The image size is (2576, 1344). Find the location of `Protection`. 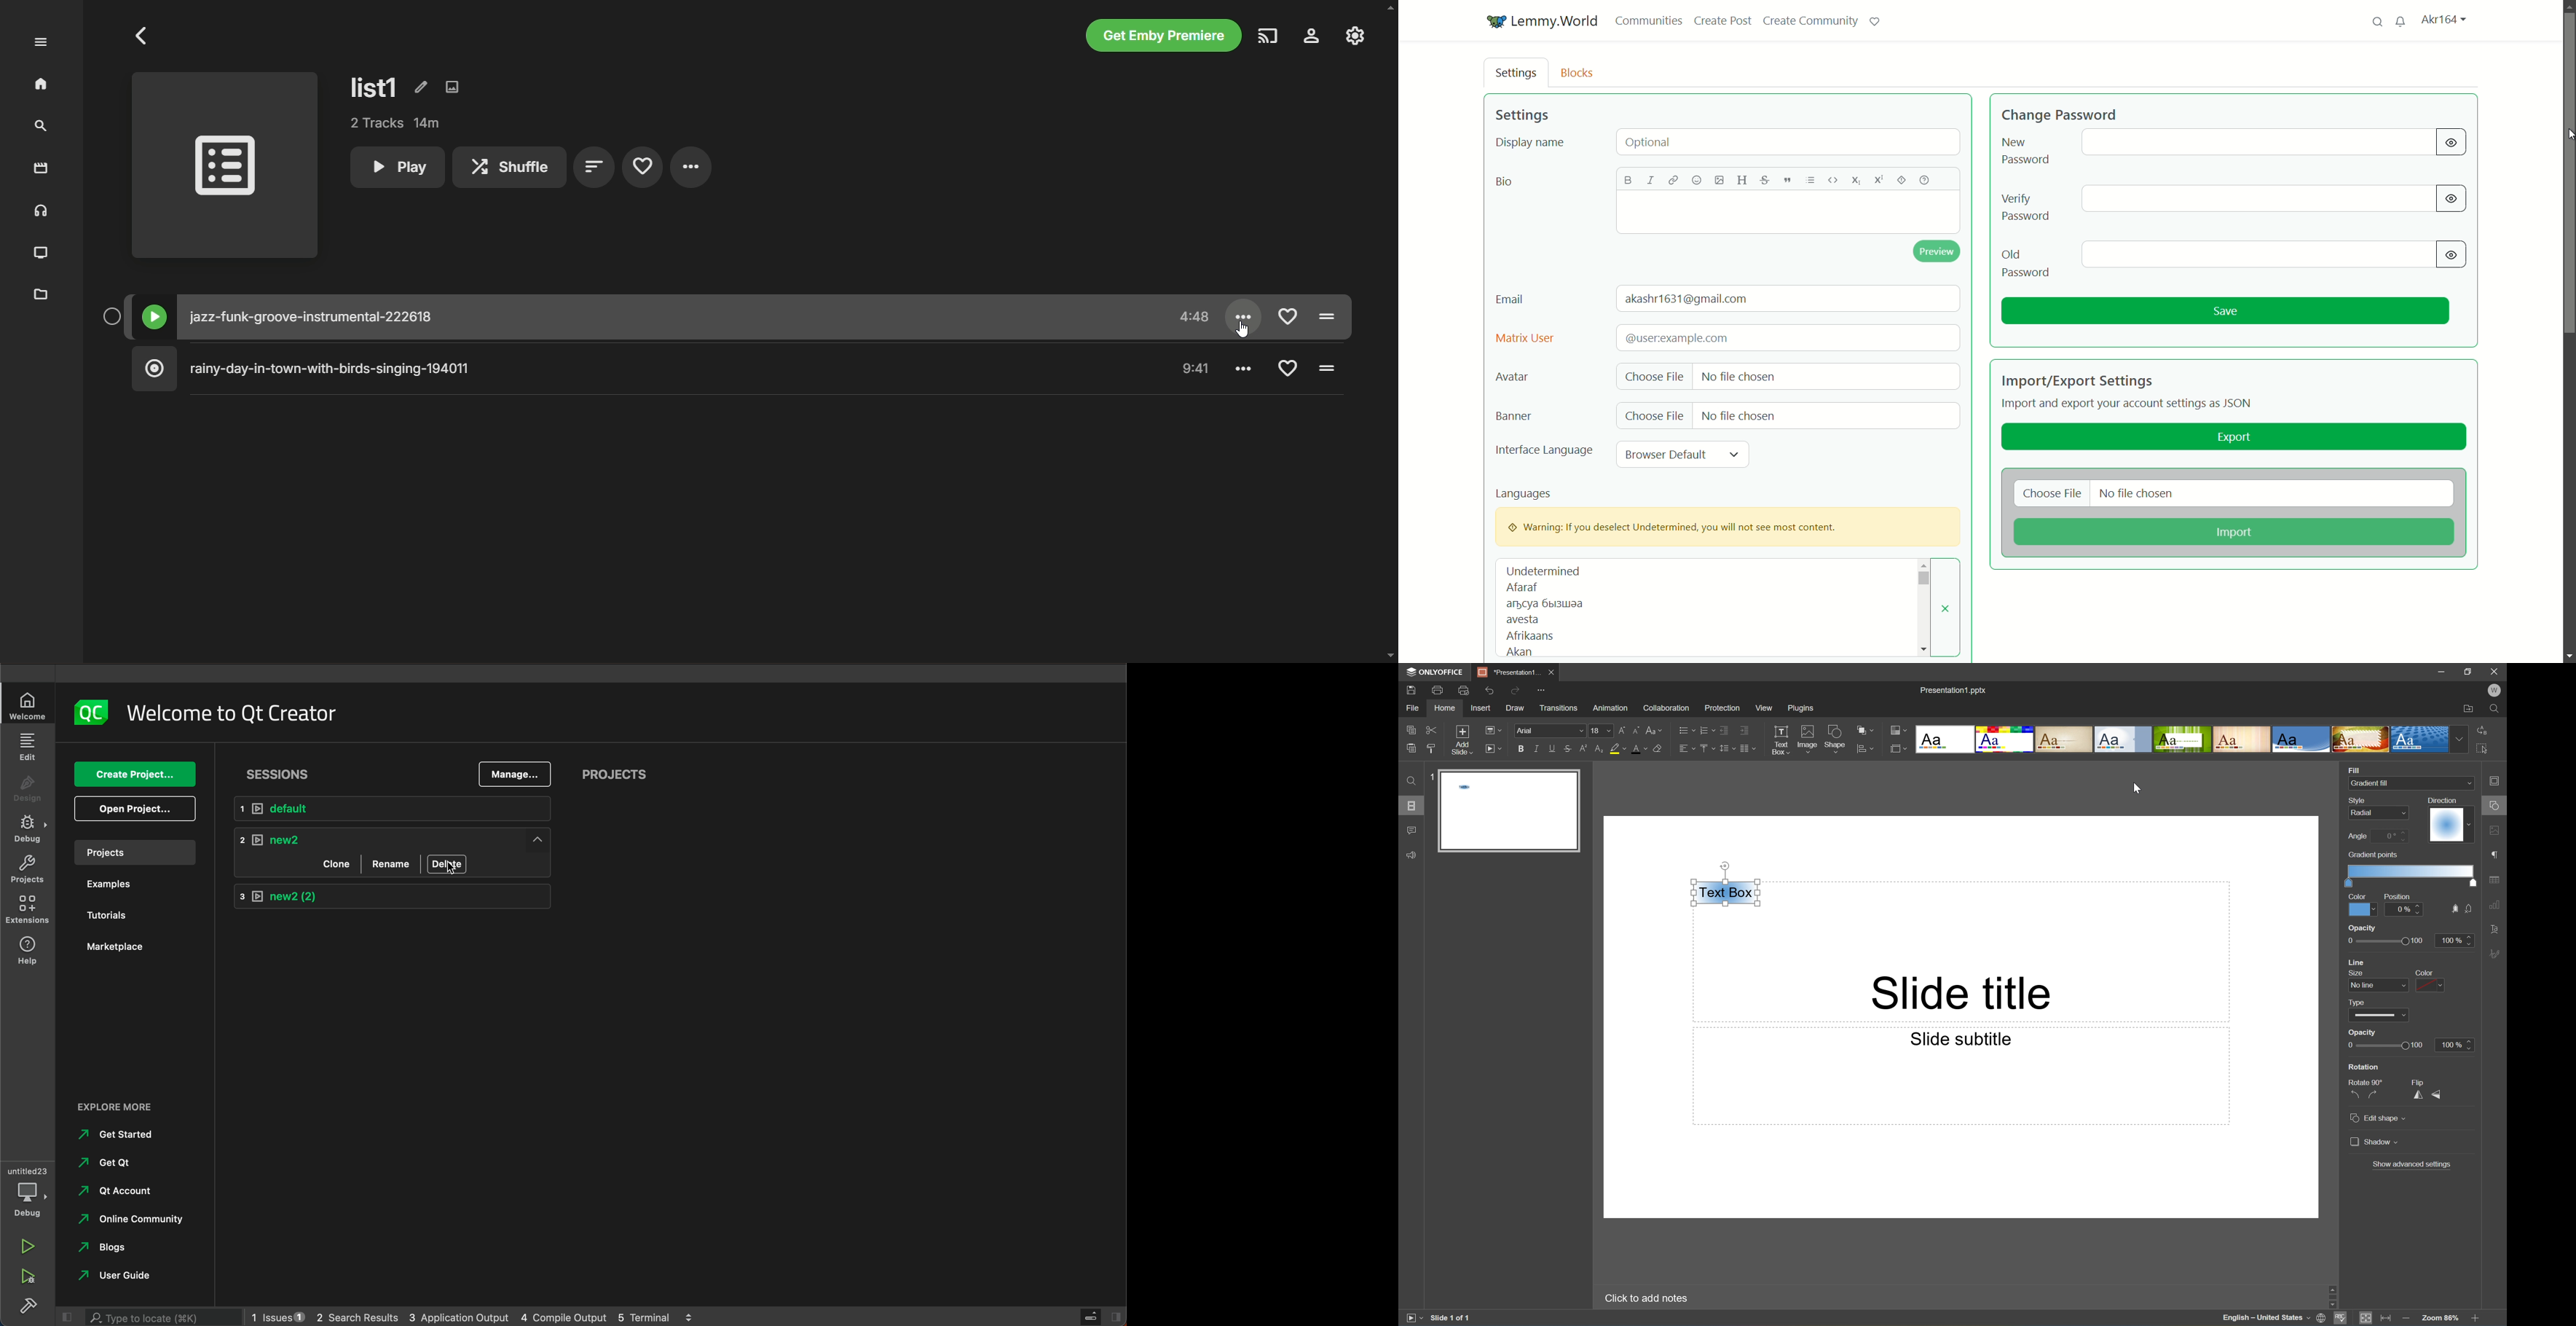

Protection is located at coordinates (1724, 708).